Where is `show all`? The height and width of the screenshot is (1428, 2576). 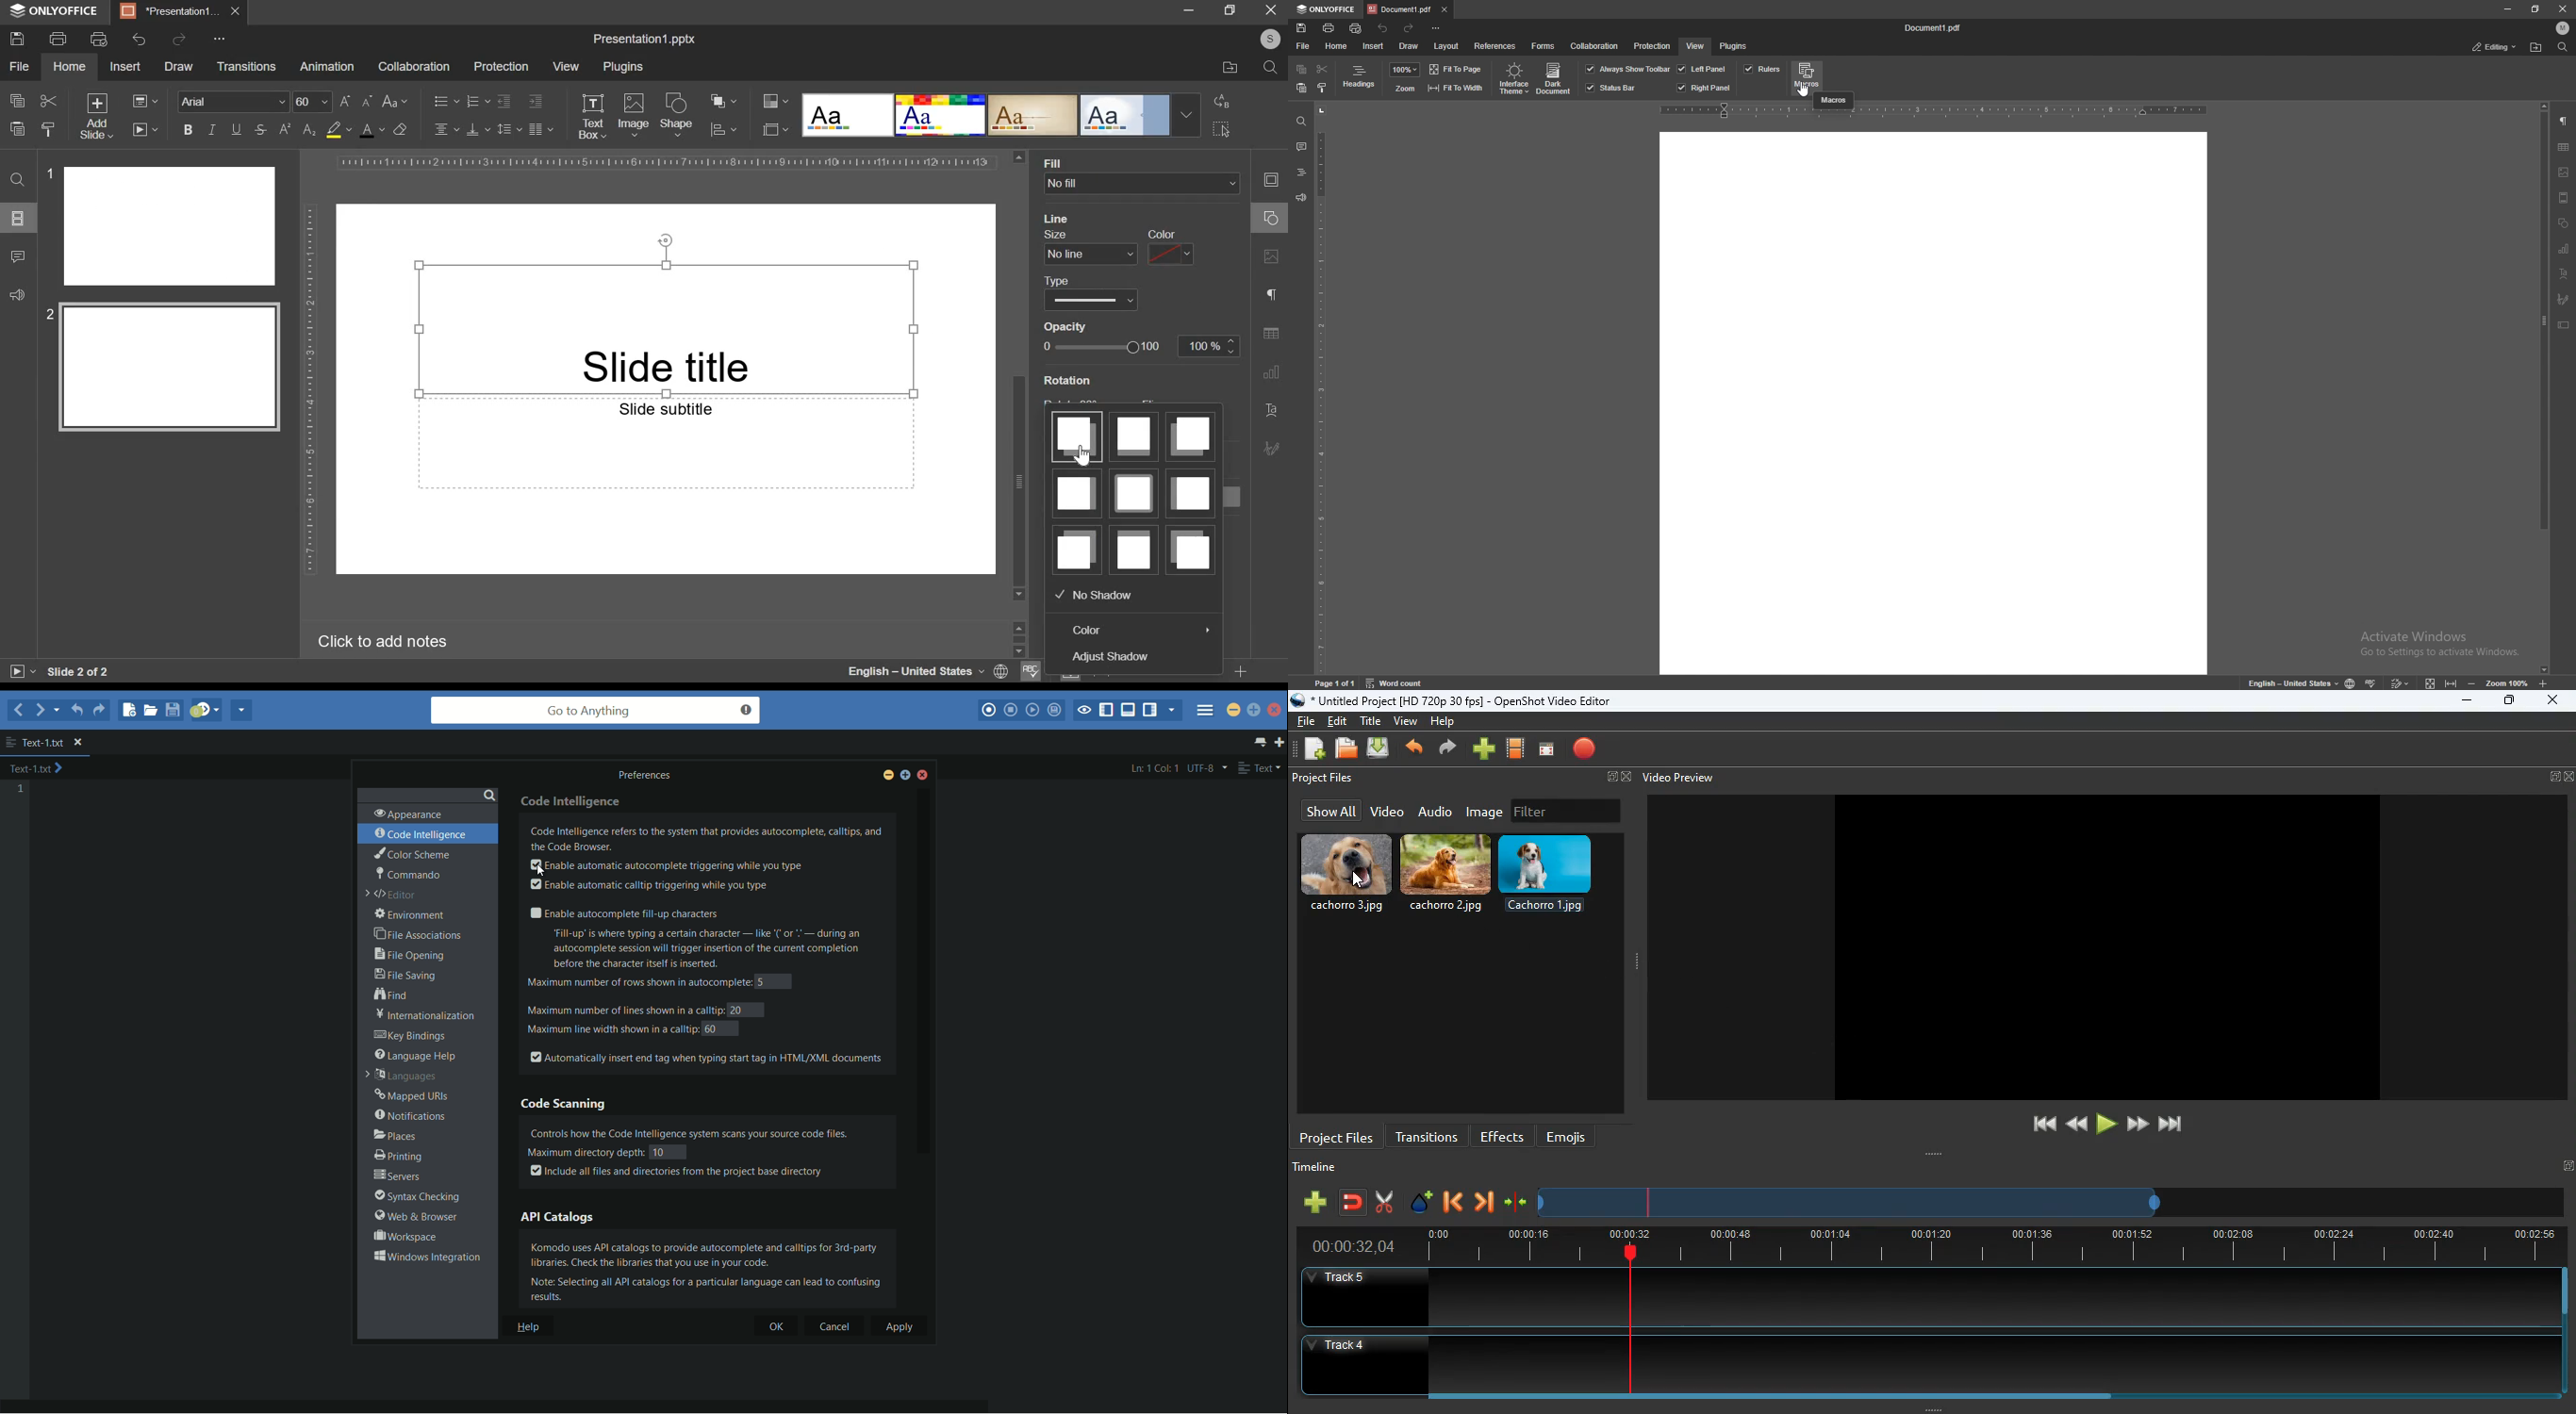 show all is located at coordinates (1329, 811).